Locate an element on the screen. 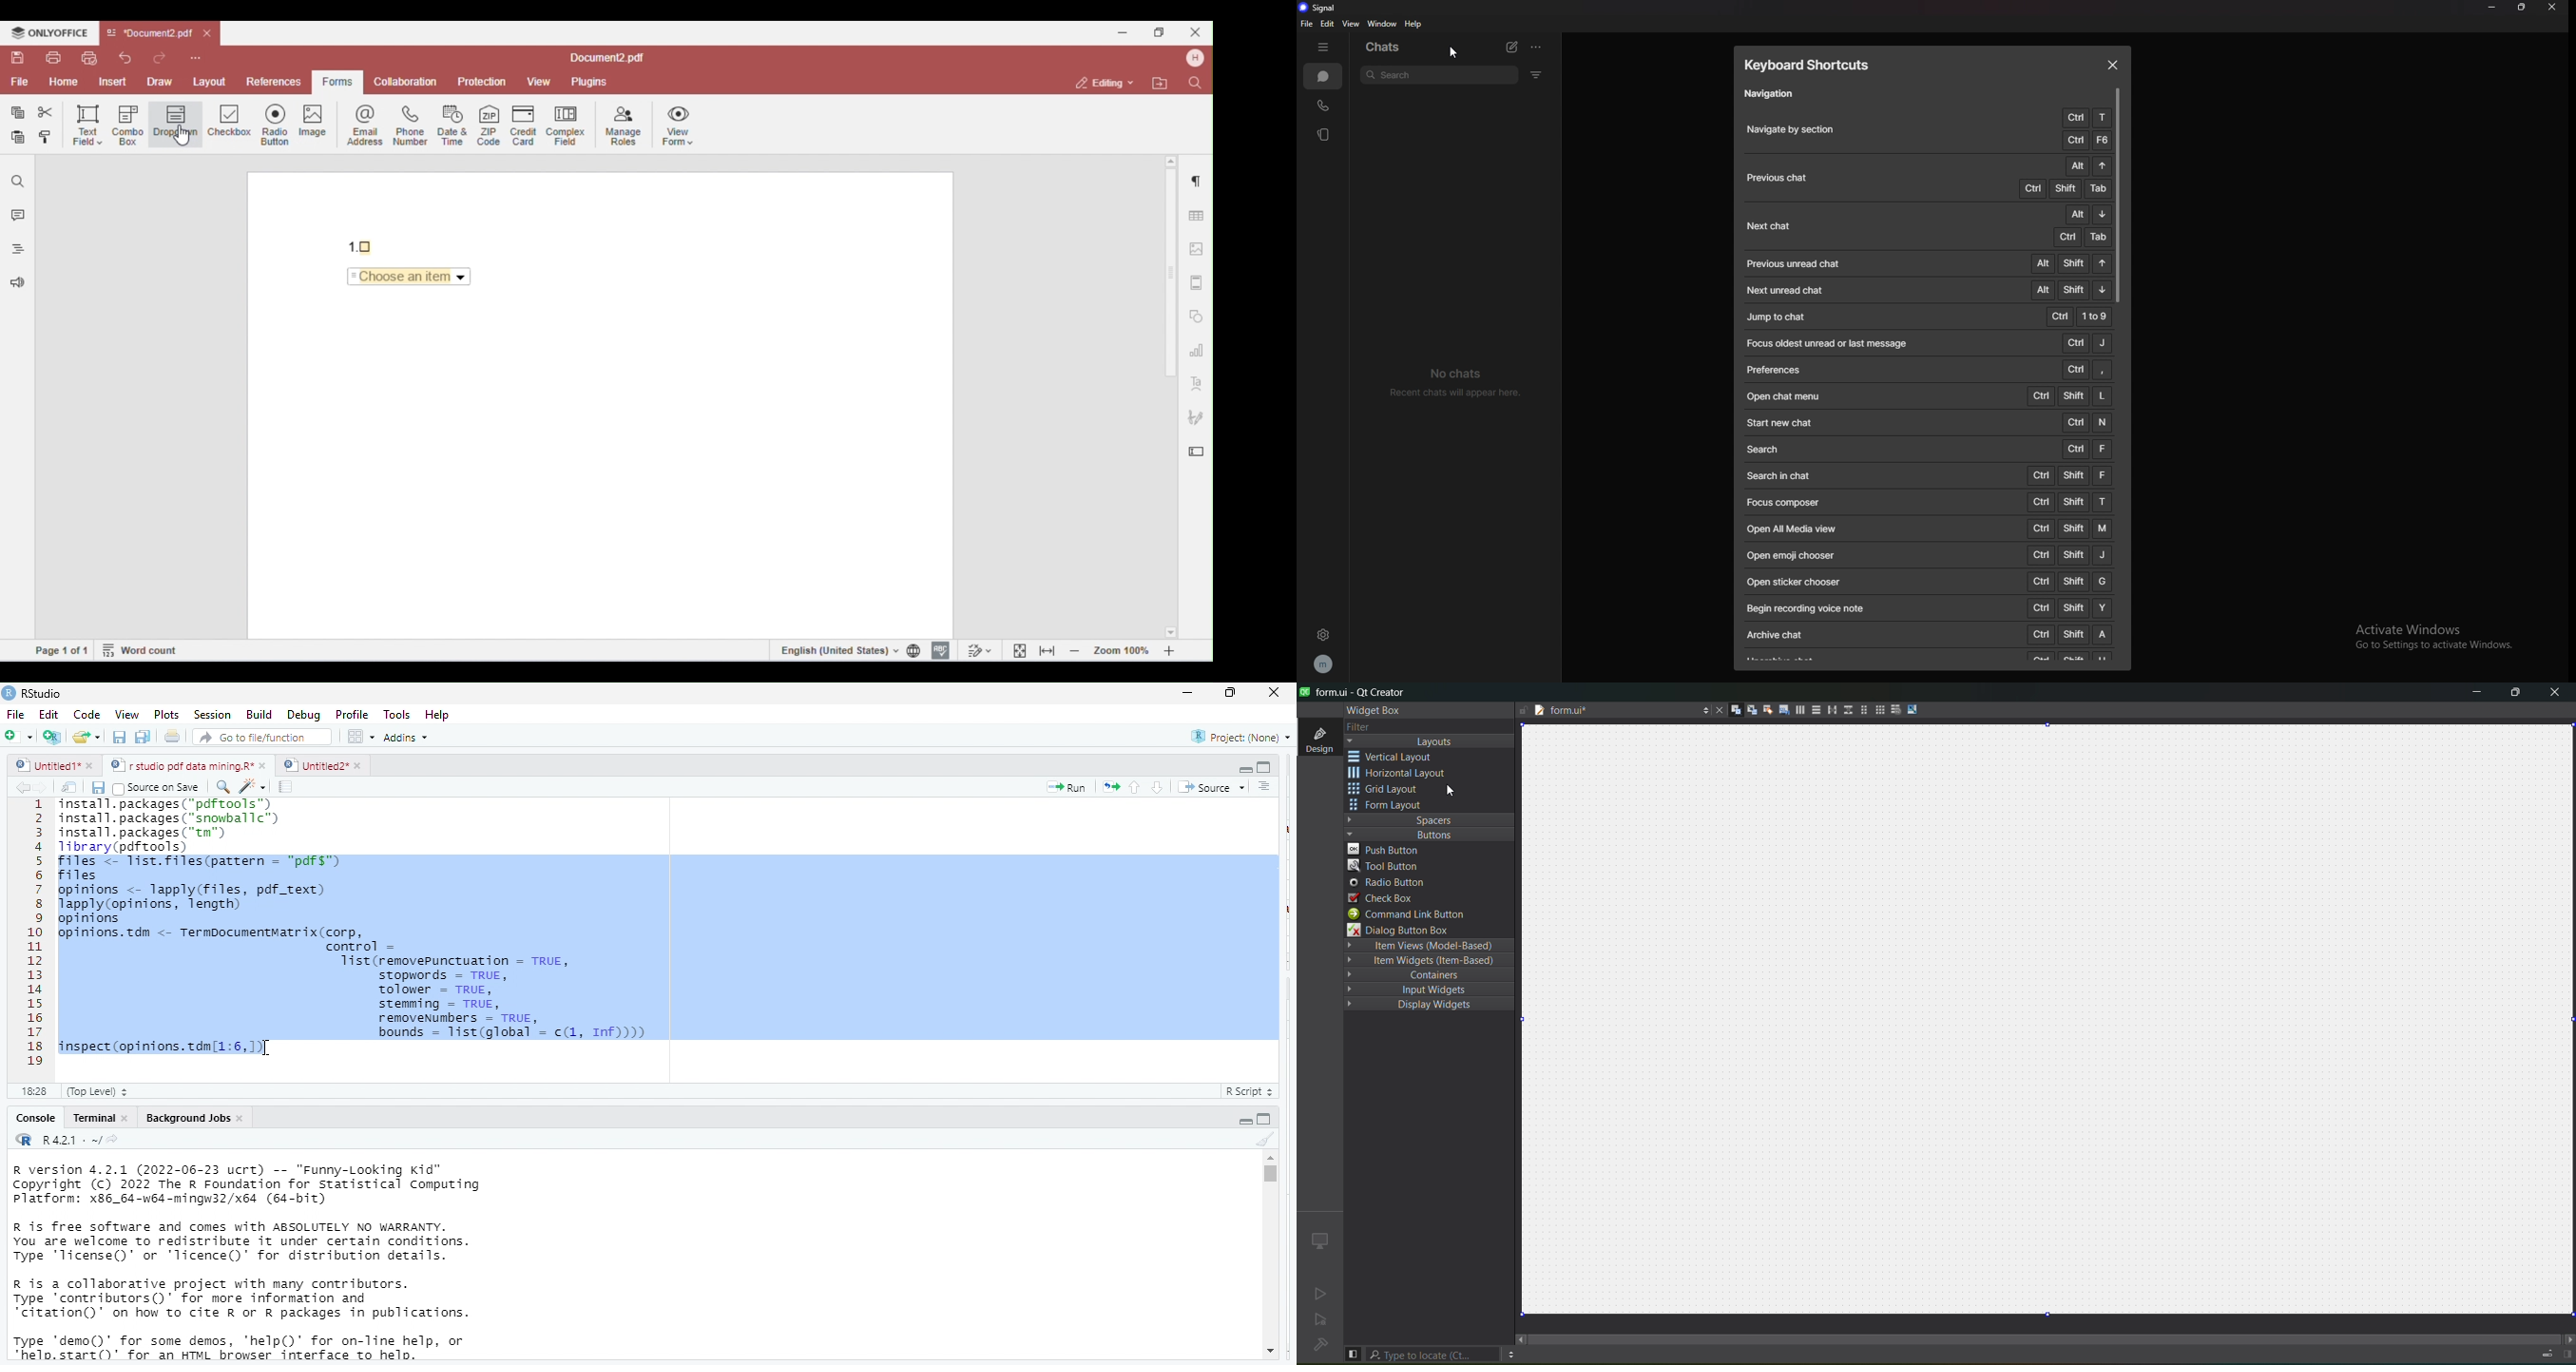 This screenshot has width=2576, height=1372. Cursor is located at coordinates (1449, 792).